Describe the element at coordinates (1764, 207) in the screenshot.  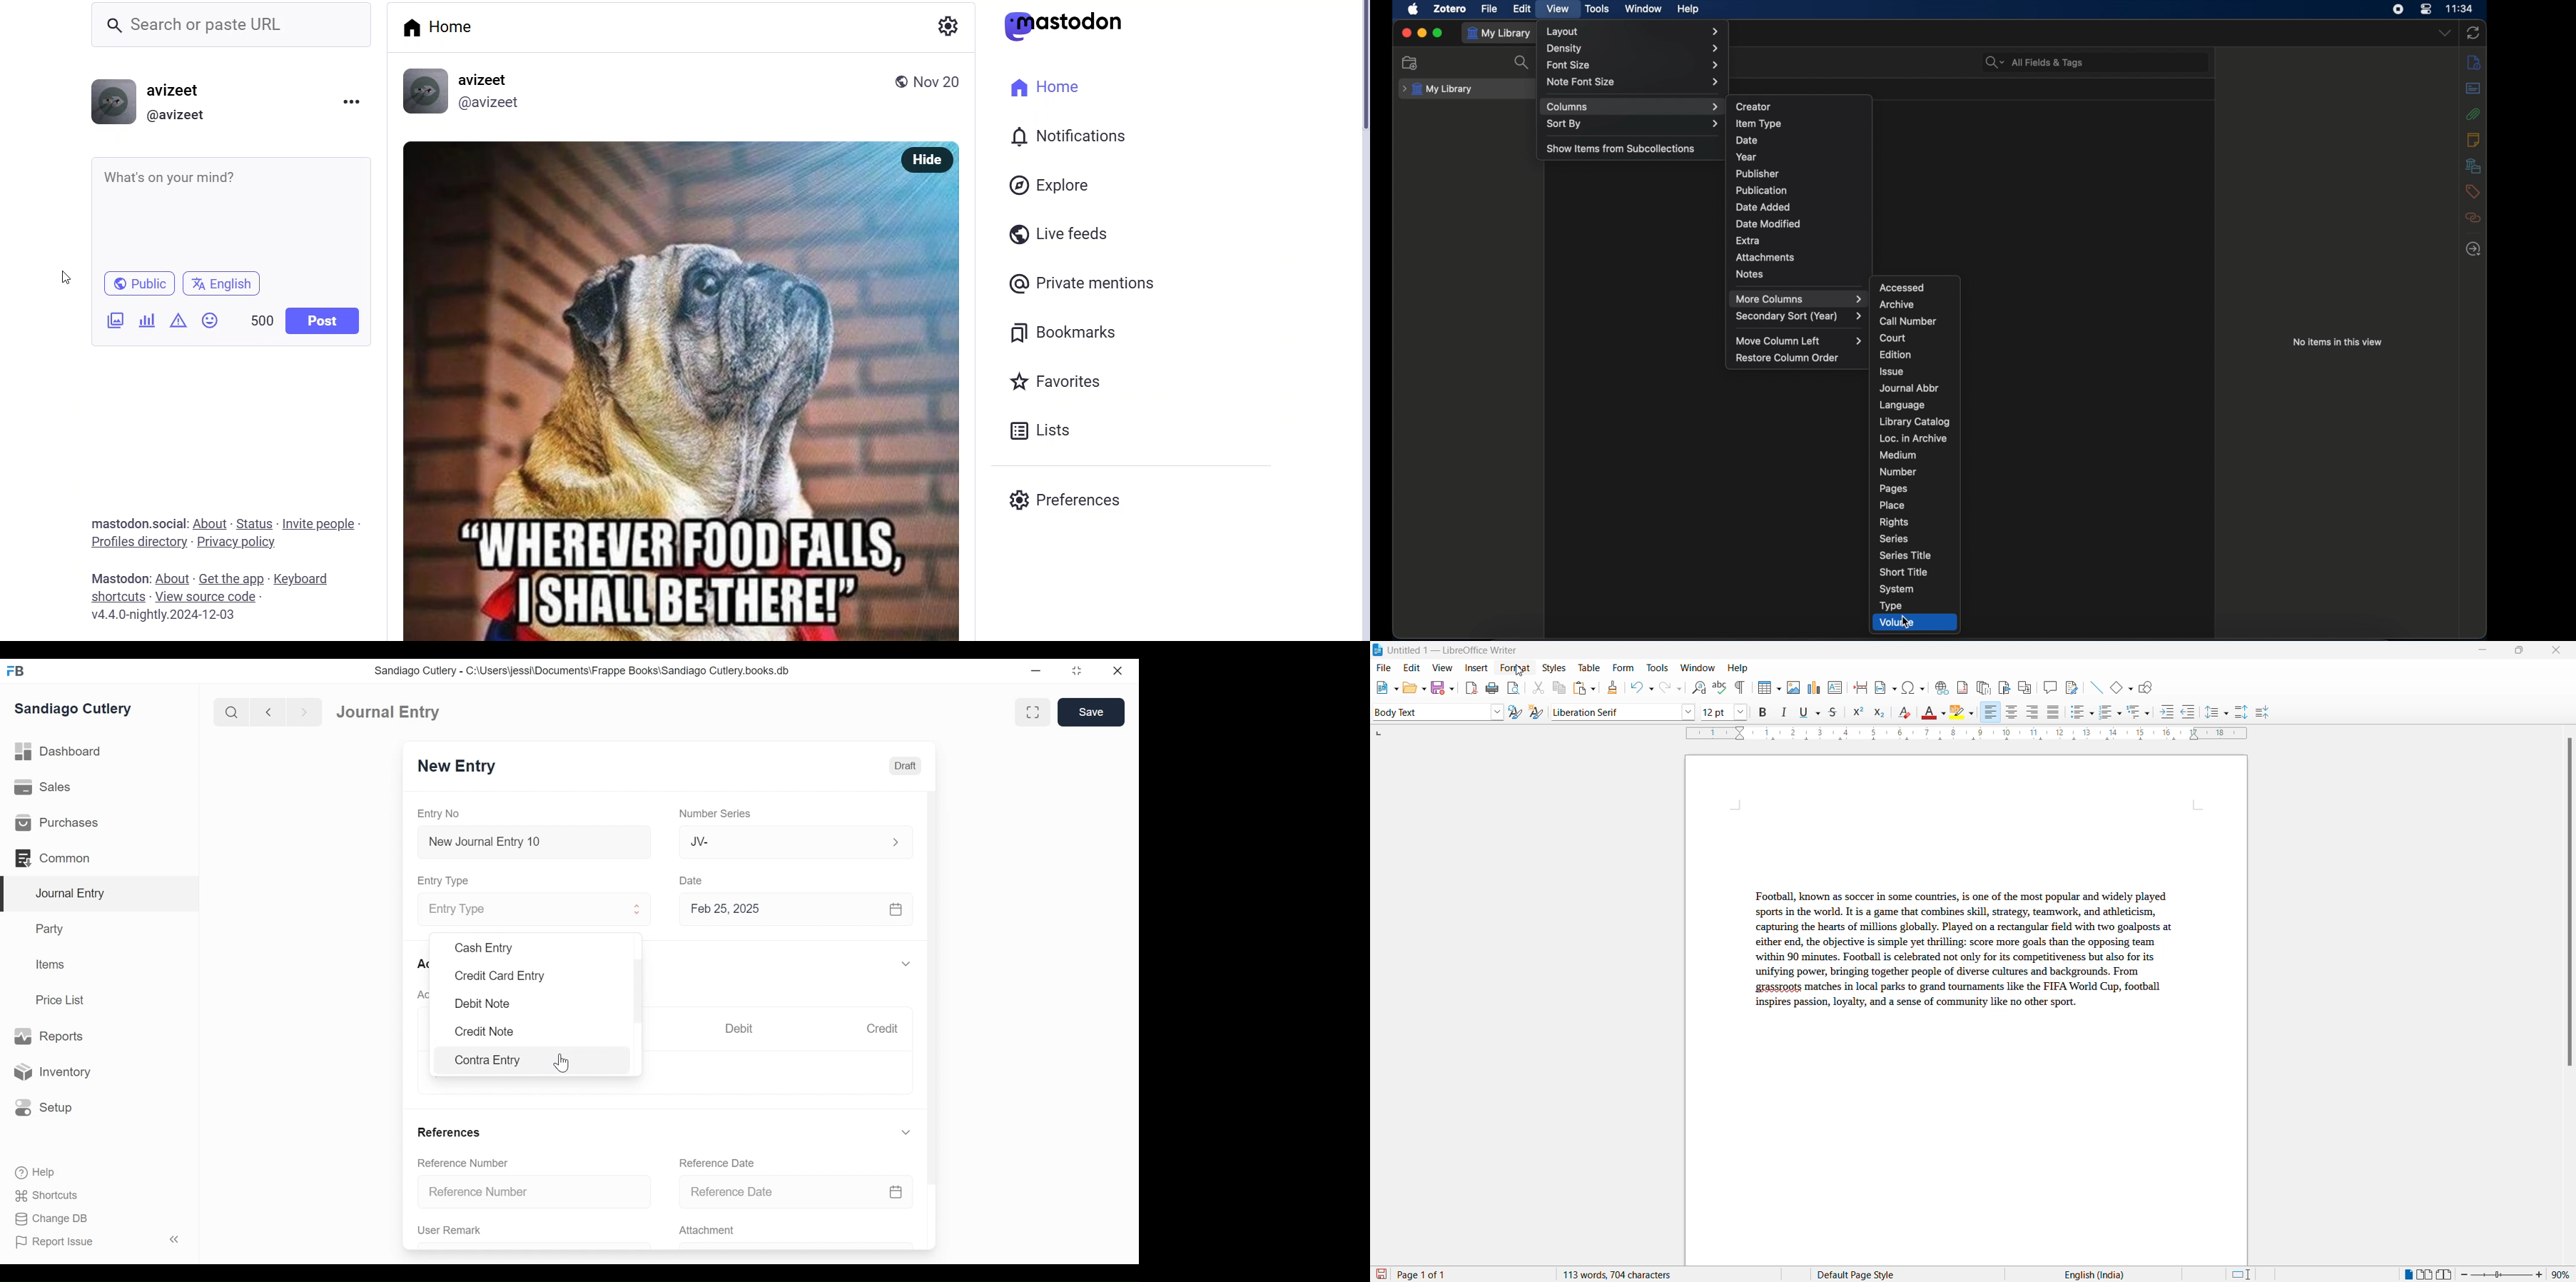
I see `date added` at that location.